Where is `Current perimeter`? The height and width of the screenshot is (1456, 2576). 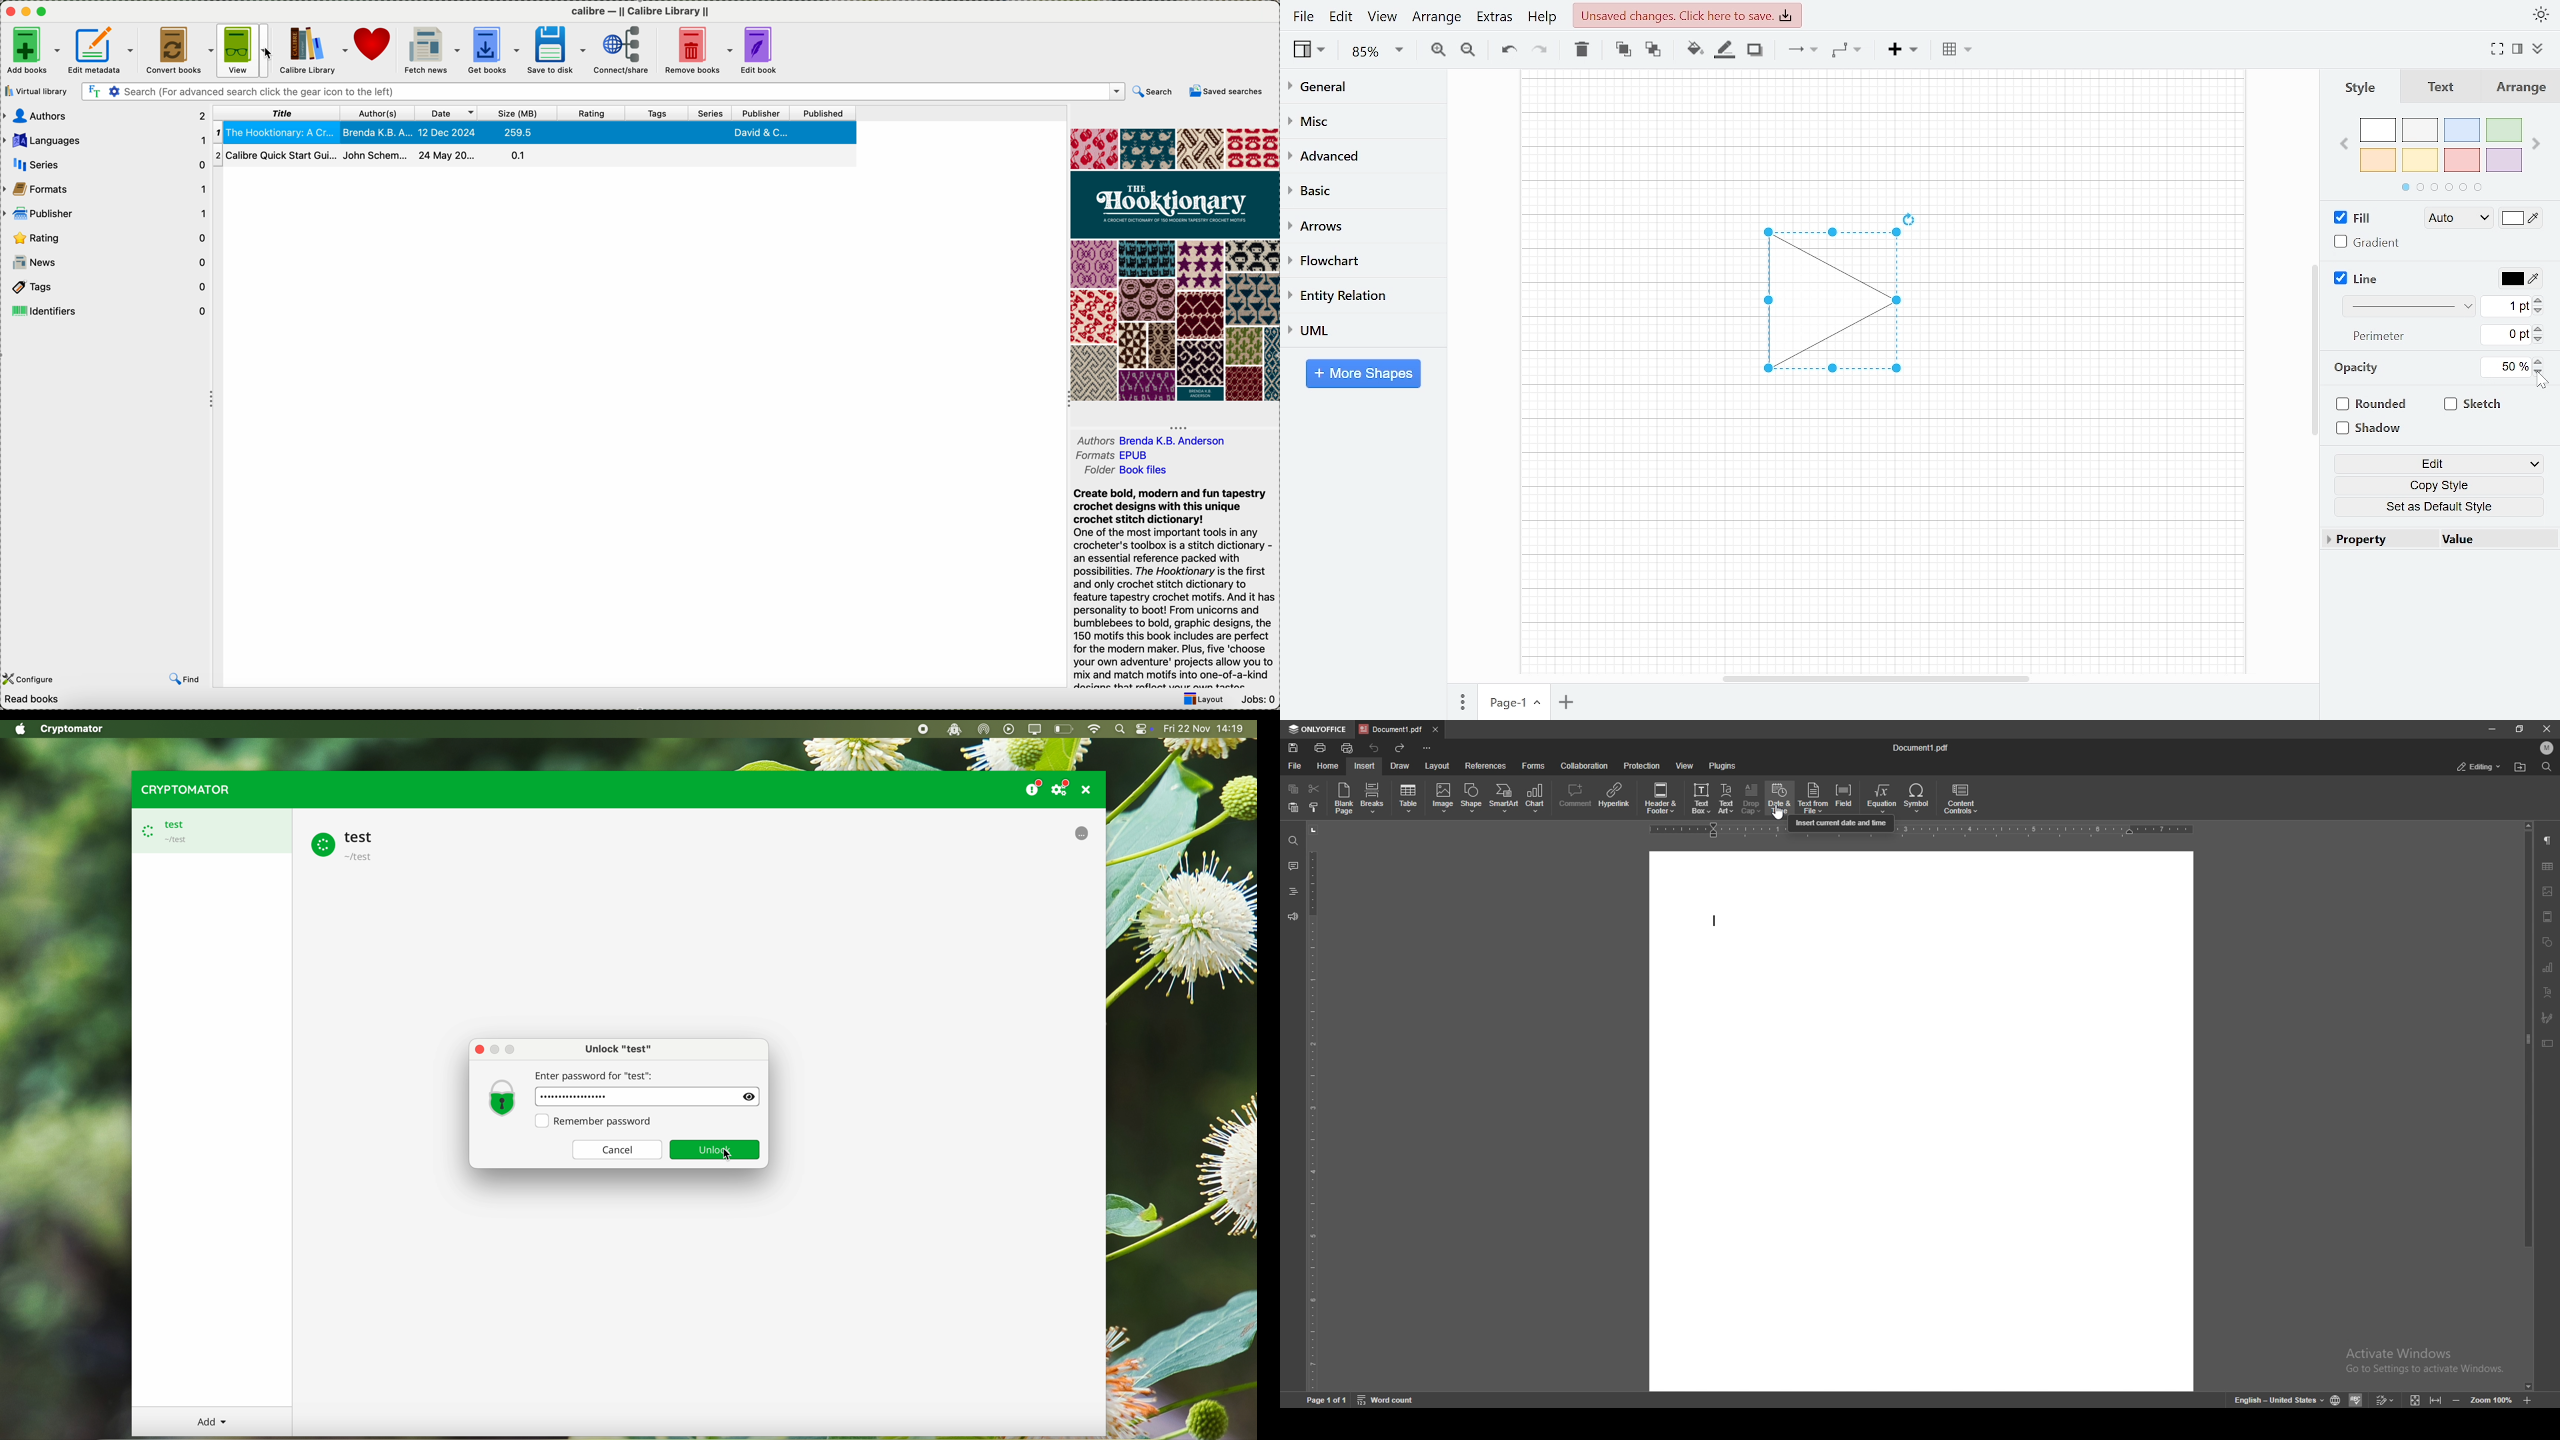
Current perimeter is located at coordinates (2506, 337).